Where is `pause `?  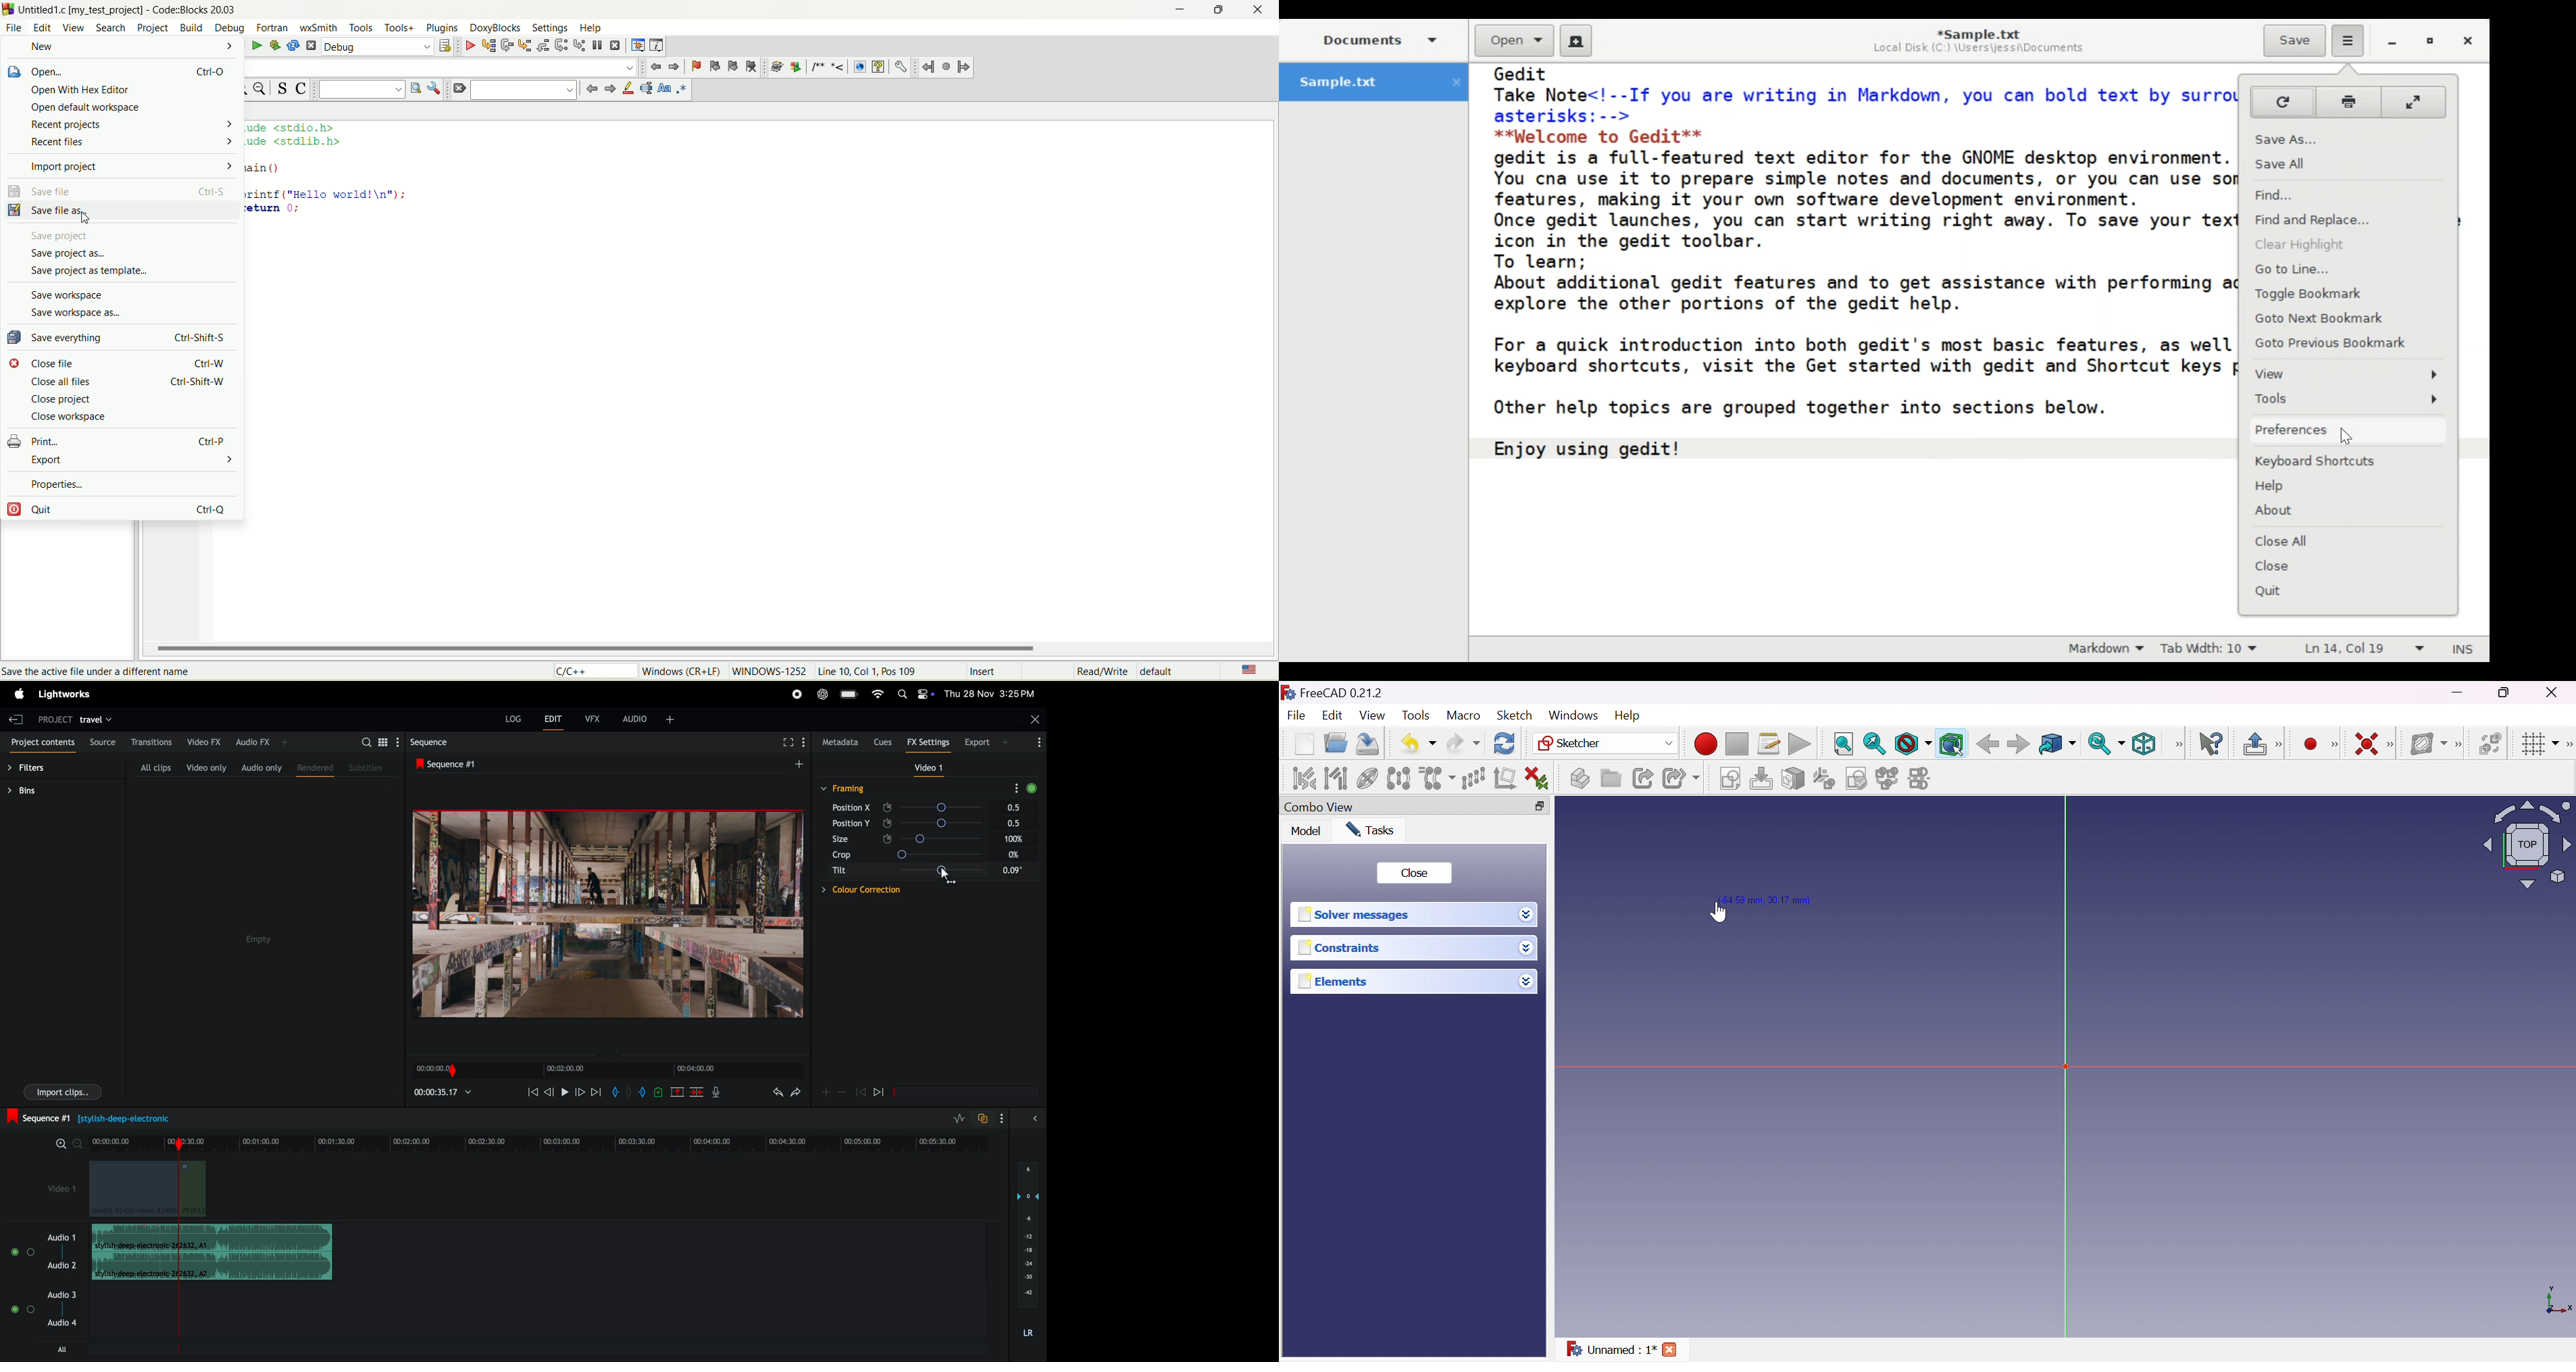 pause  is located at coordinates (565, 1093).